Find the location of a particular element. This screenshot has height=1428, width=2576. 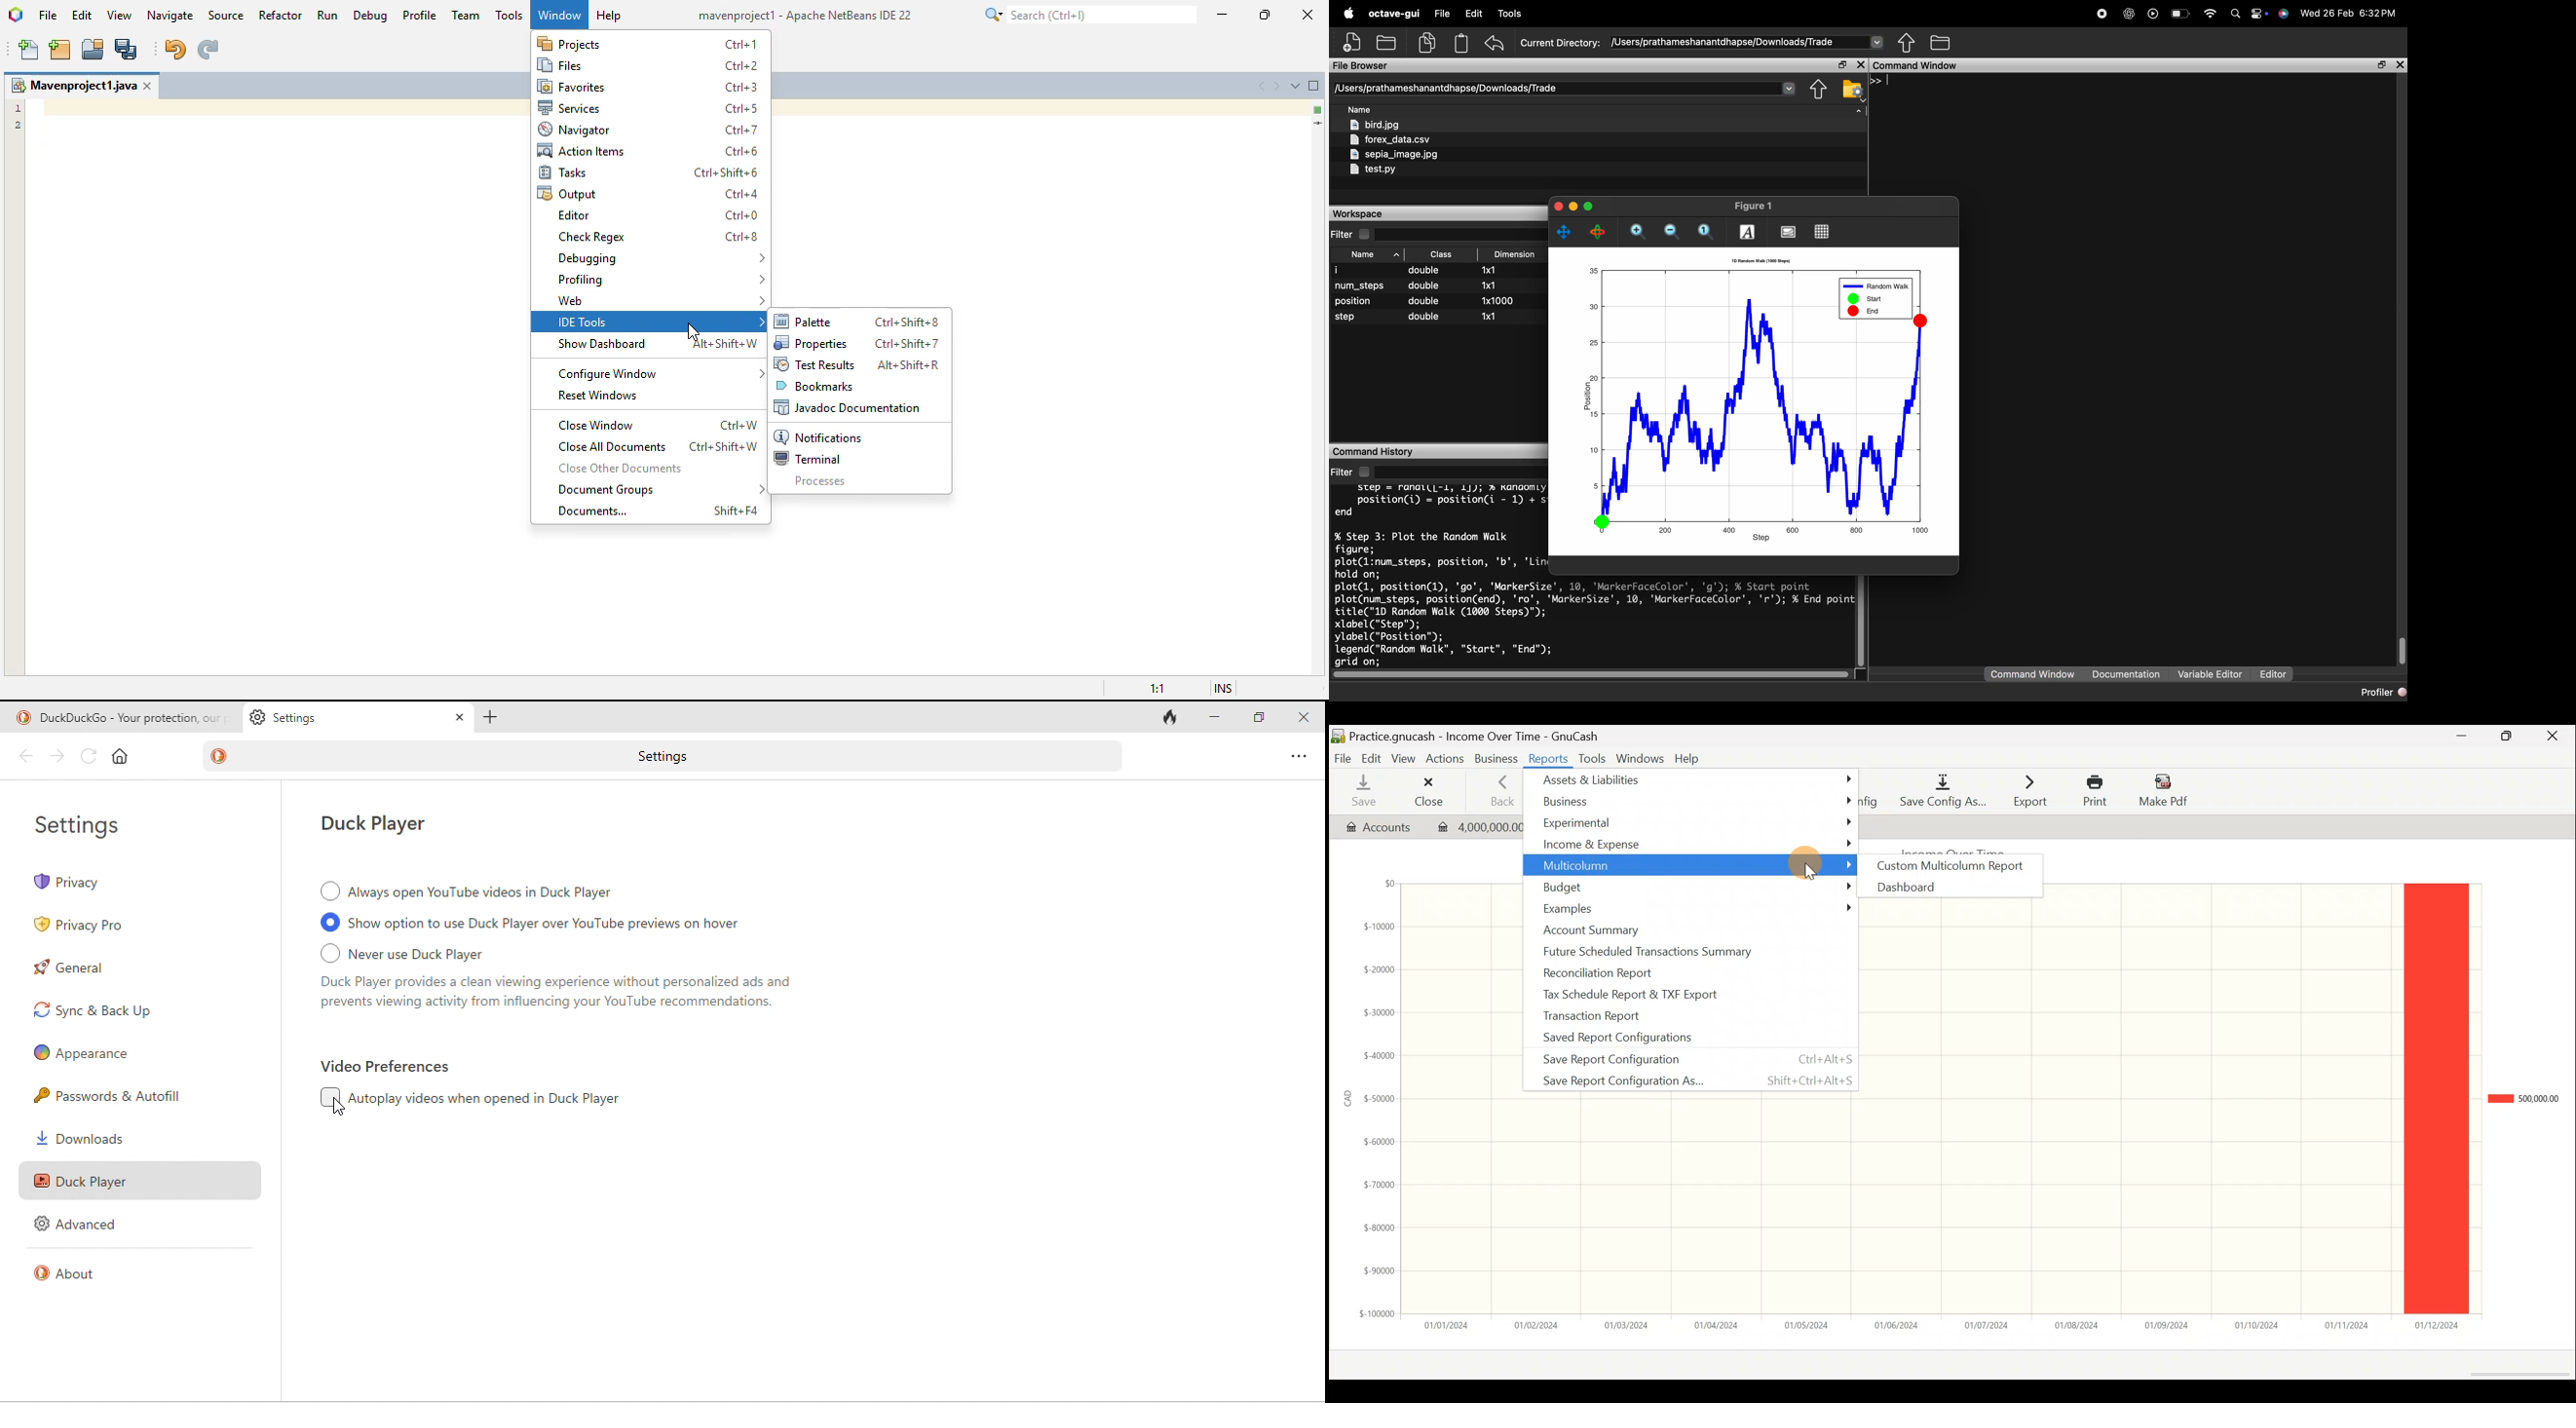

apple logo is located at coordinates (1347, 12).